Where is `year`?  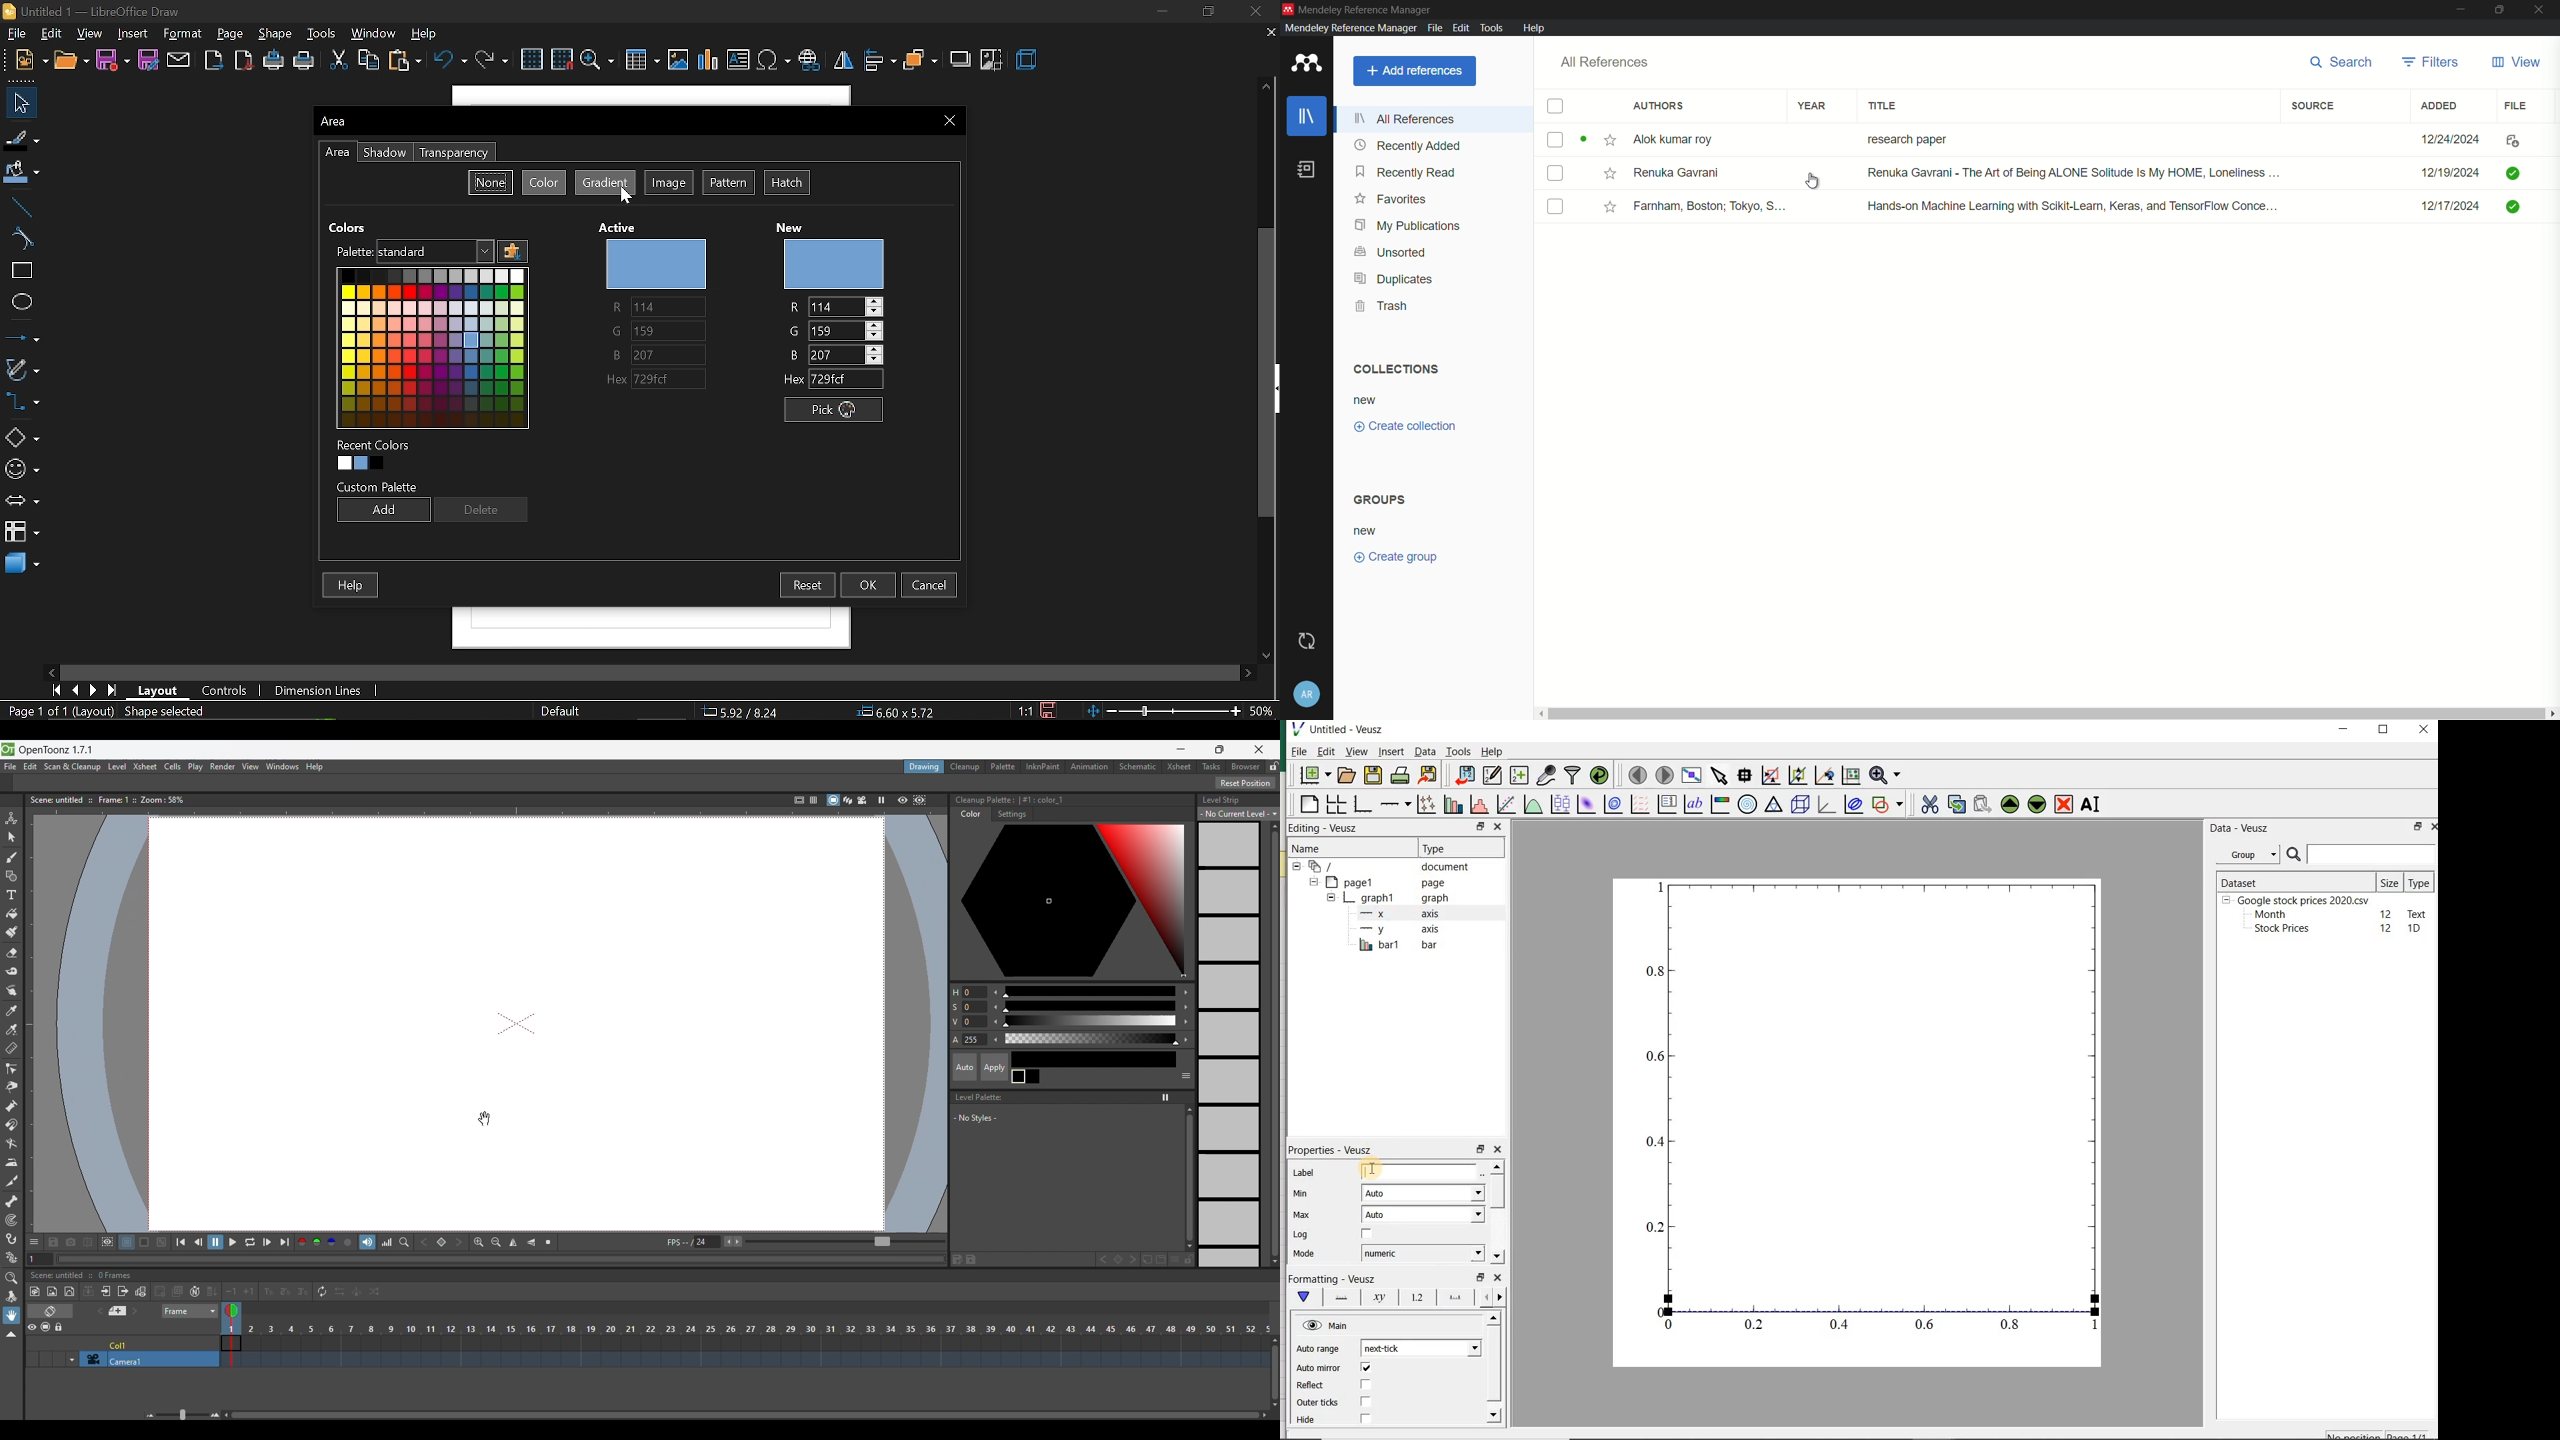 year is located at coordinates (1811, 107).